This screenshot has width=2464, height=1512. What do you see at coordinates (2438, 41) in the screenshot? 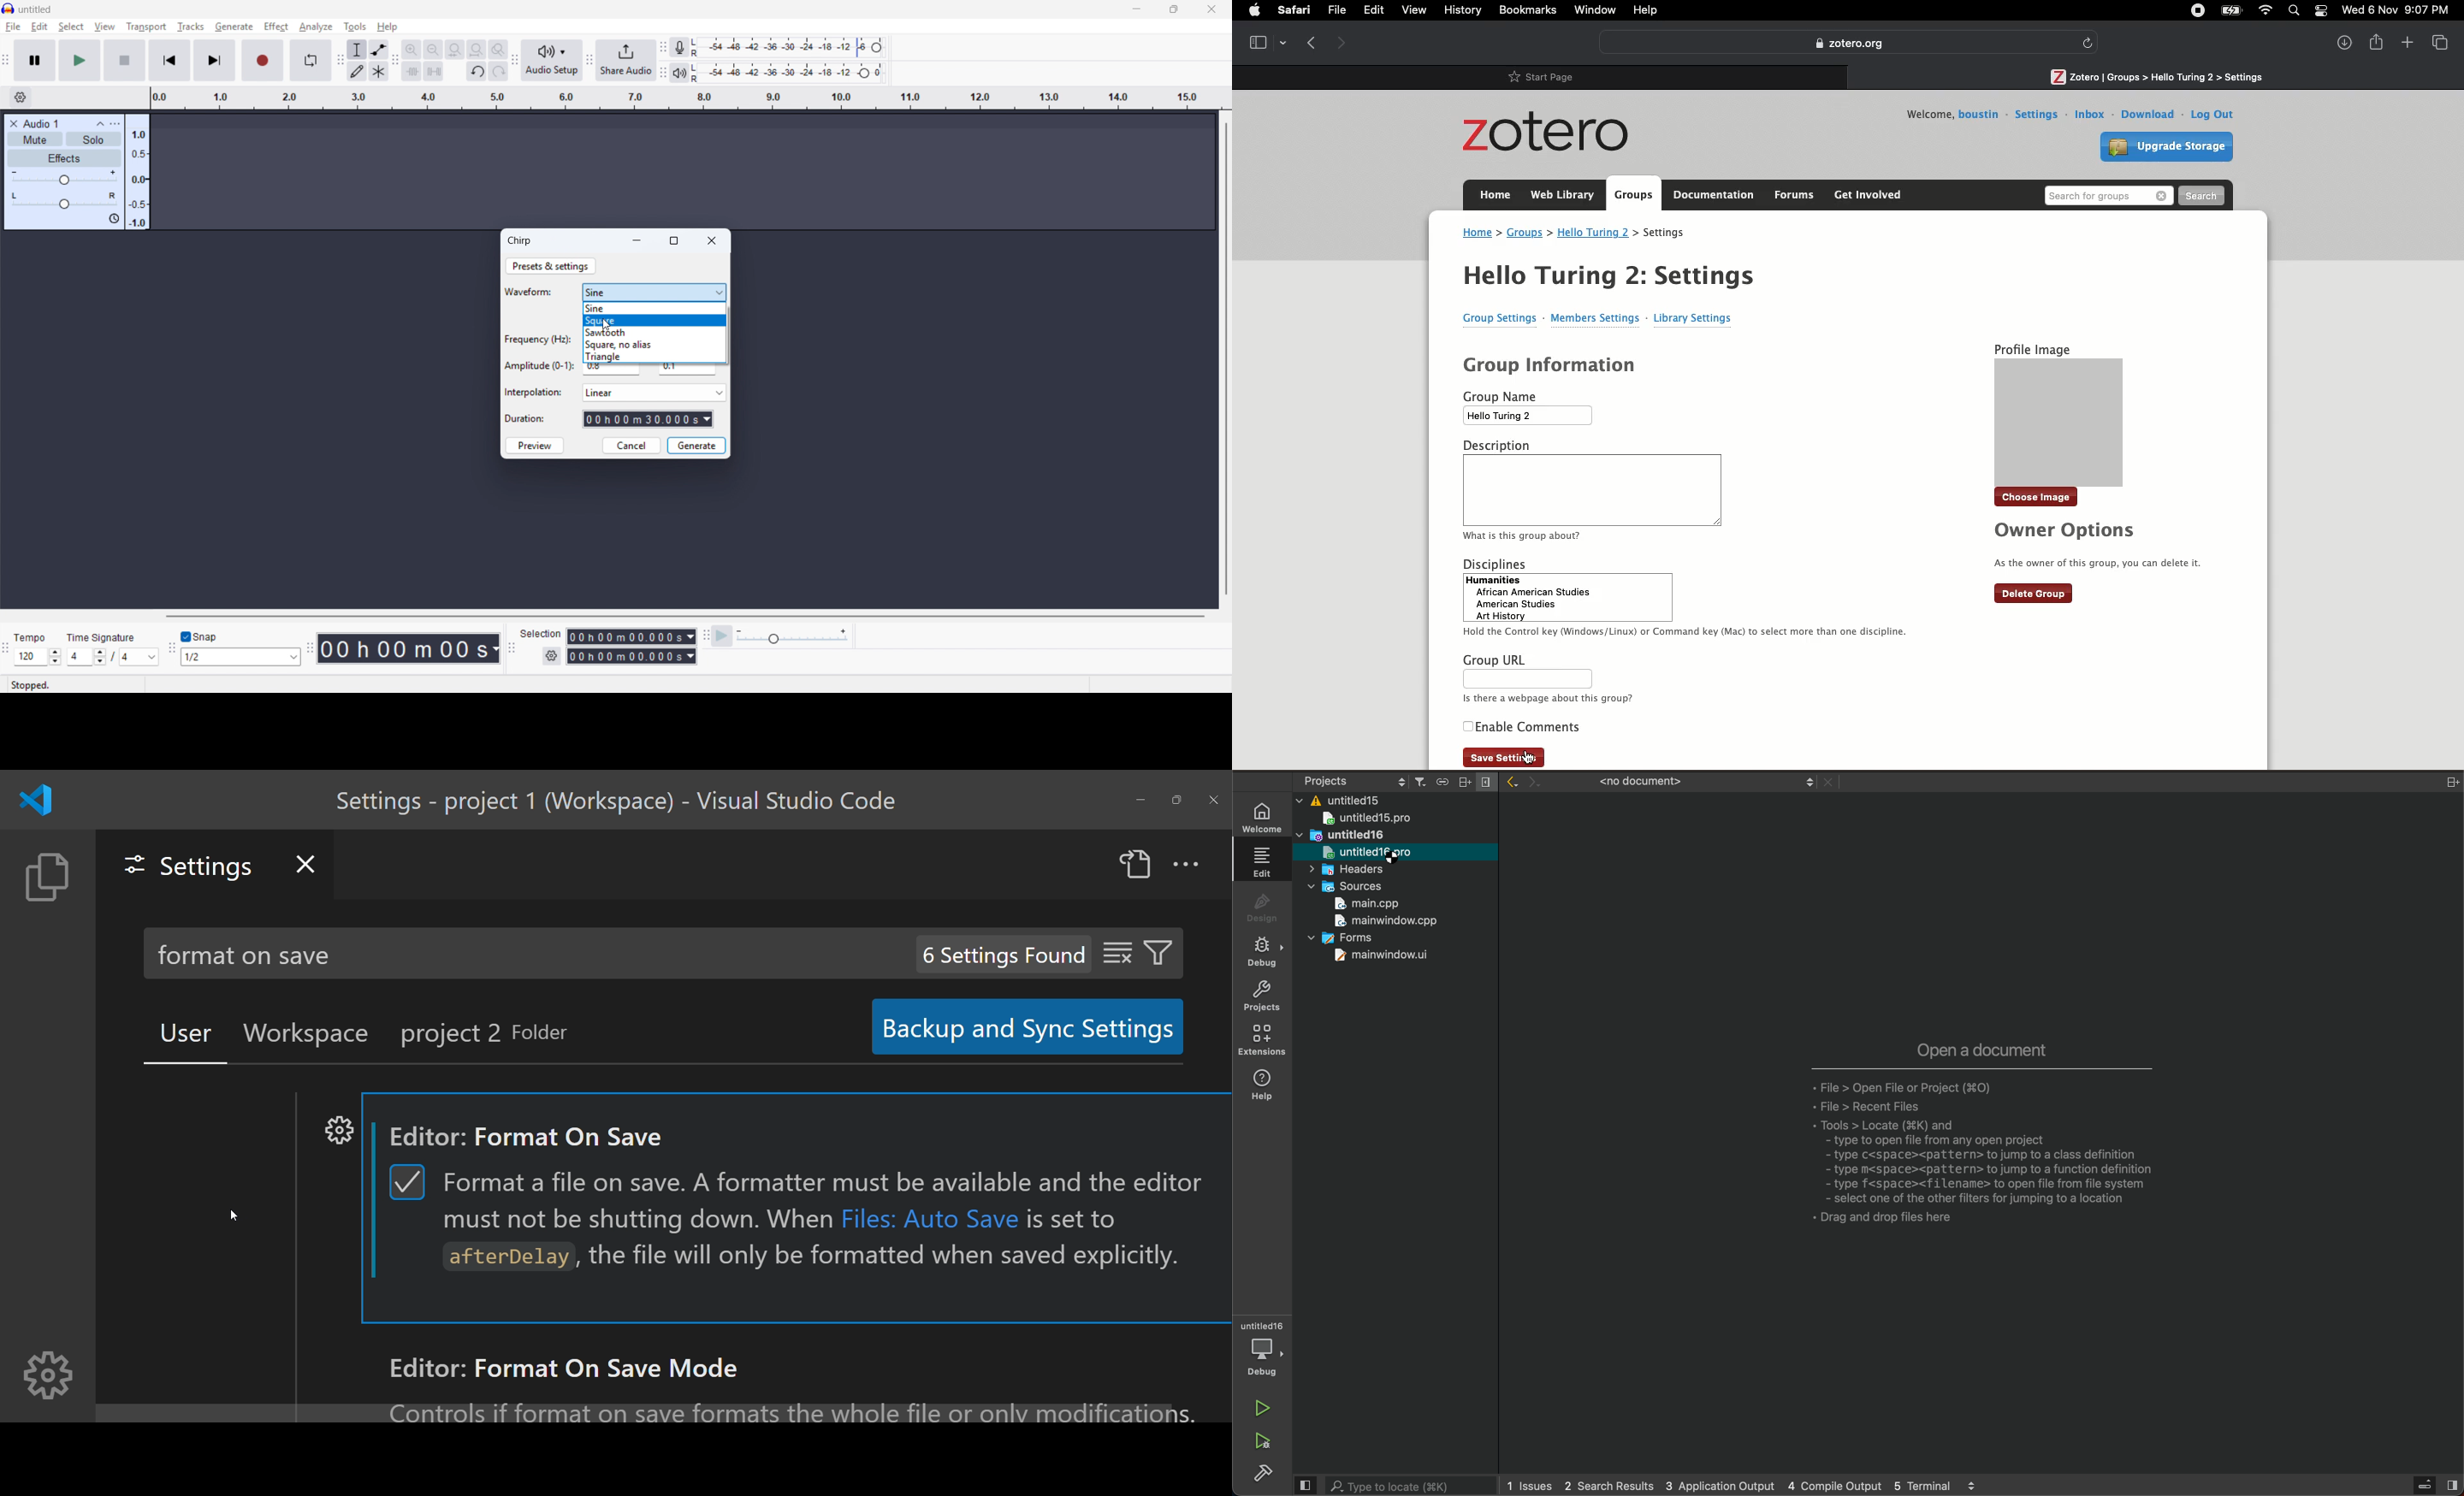
I see `View` at bounding box center [2438, 41].